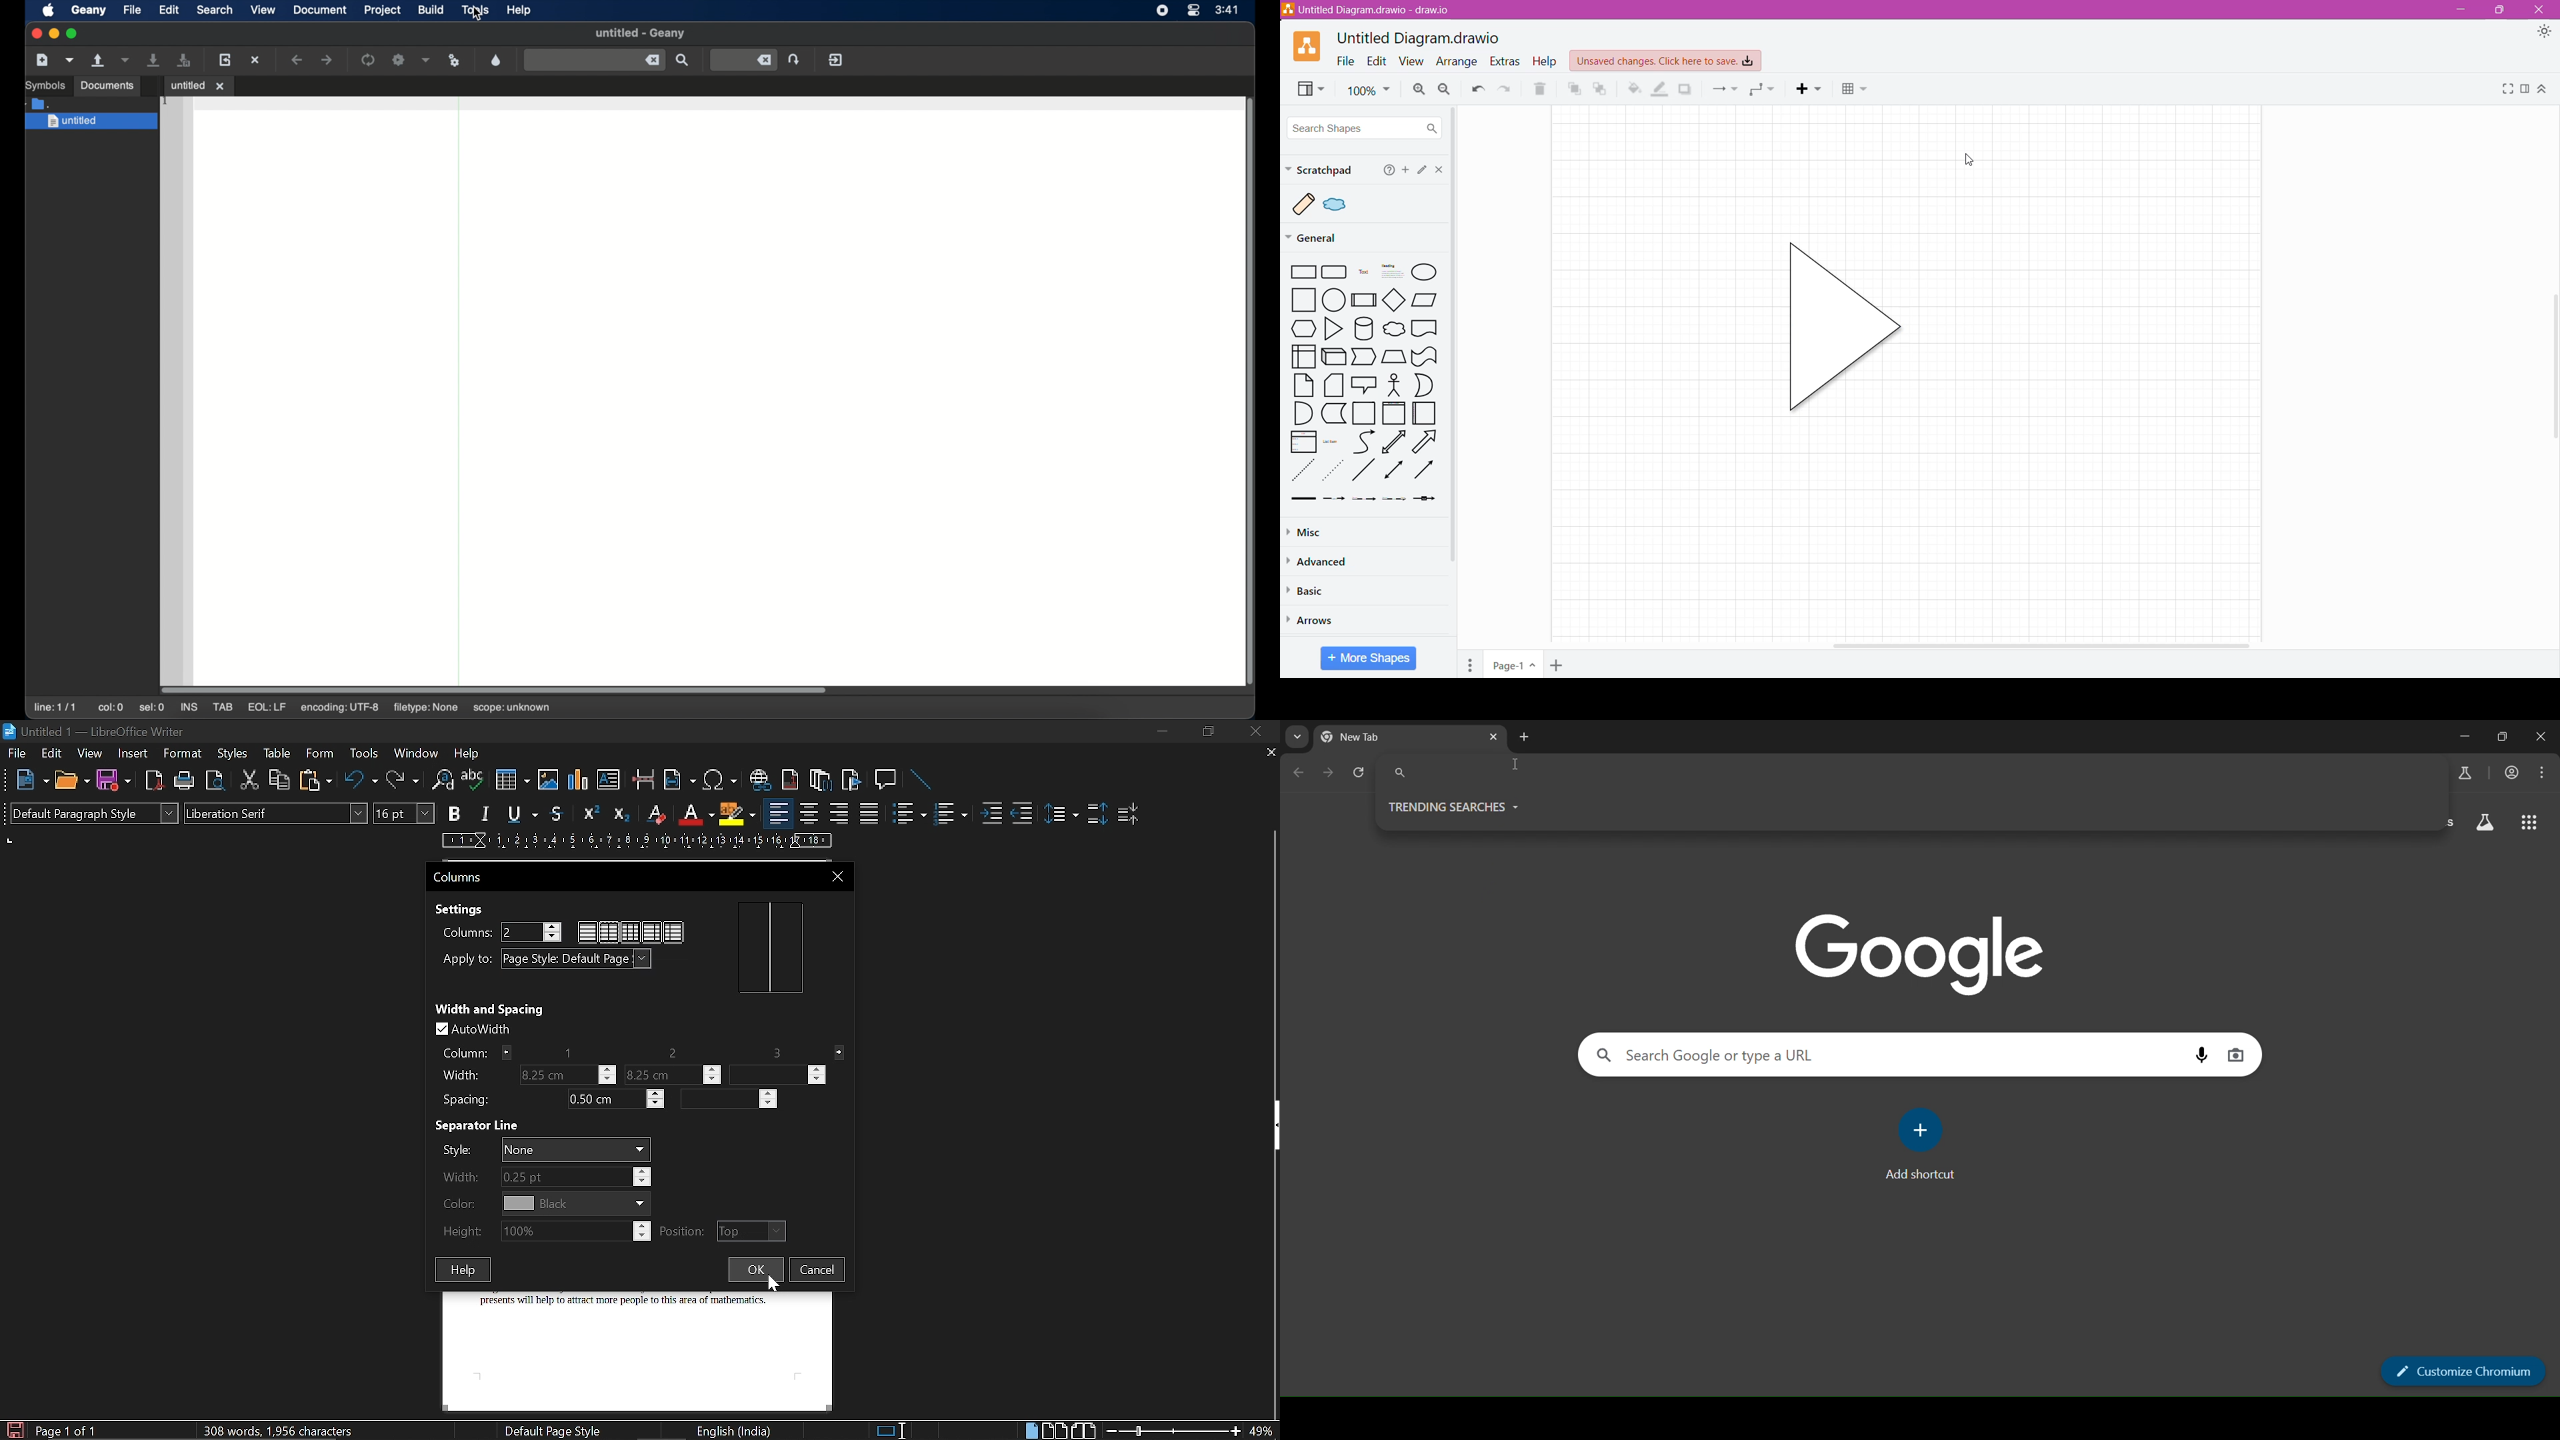  What do you see at coordinates (461, 1267) in the screenshot?
I see `Help` at bounding box center [461, 1267].